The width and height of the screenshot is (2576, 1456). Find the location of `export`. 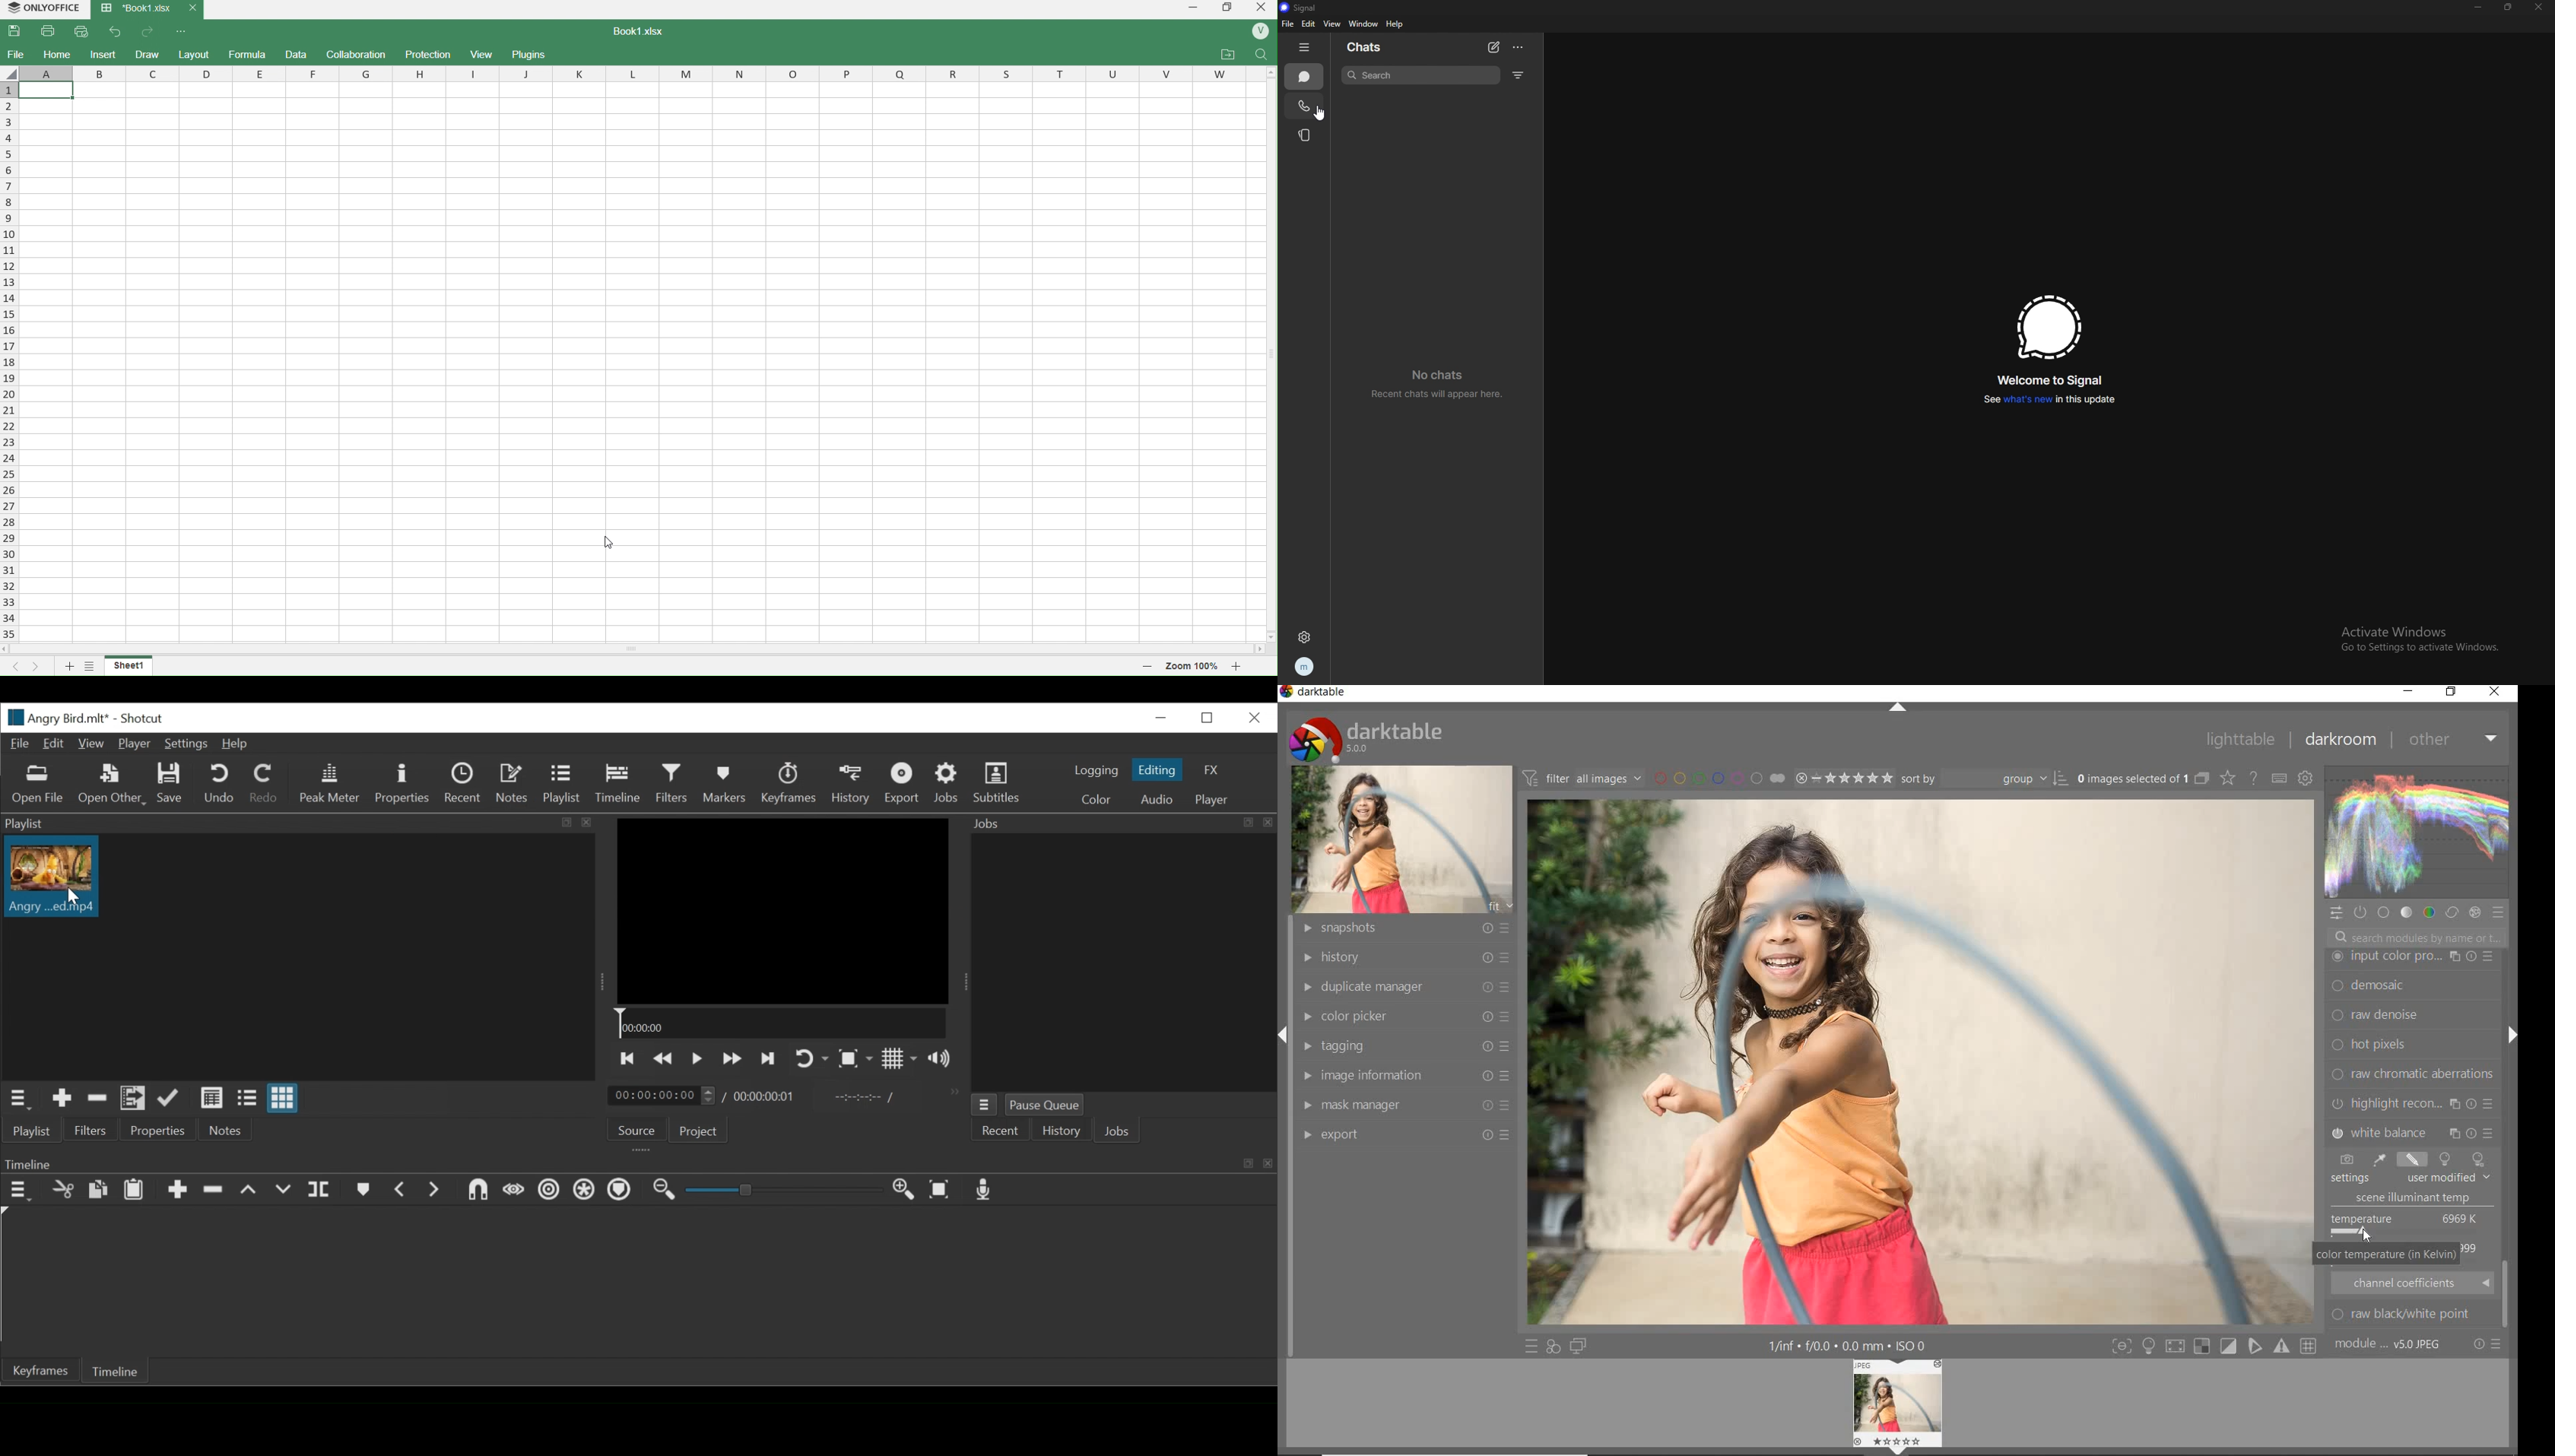

export is located at coordinates (1405, 1135).